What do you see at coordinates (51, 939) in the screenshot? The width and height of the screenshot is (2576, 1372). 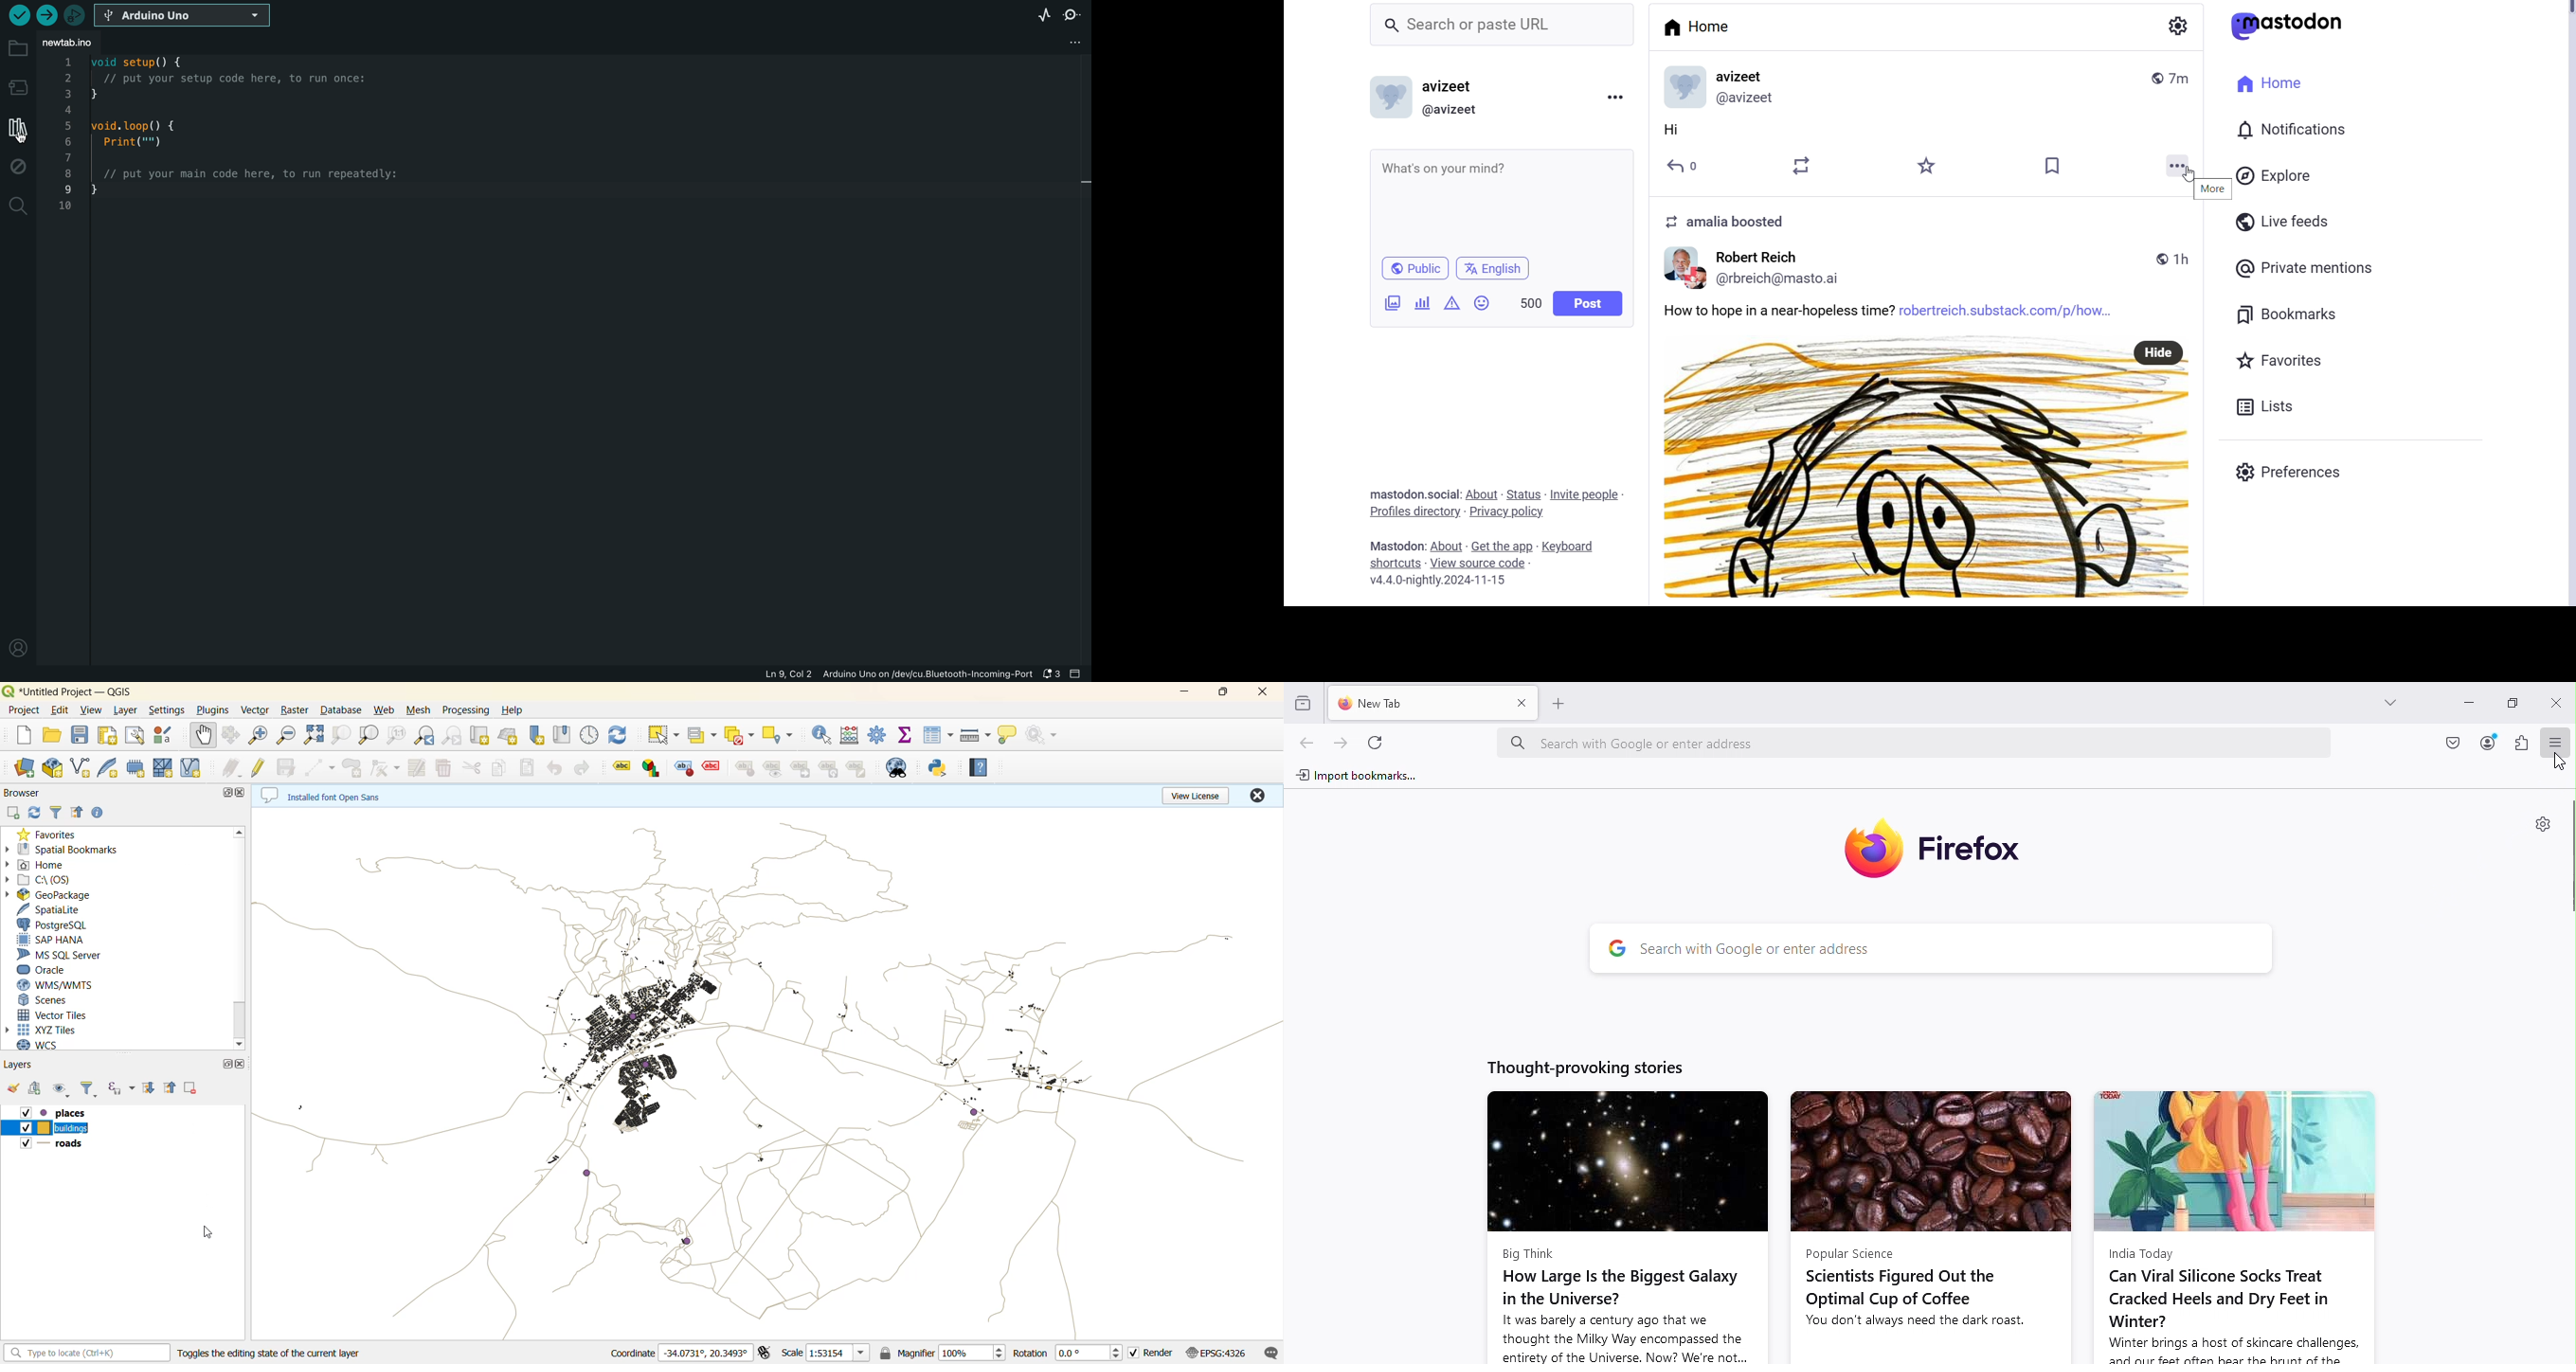 I see `sap  hana` at bounding box center [51, 939].